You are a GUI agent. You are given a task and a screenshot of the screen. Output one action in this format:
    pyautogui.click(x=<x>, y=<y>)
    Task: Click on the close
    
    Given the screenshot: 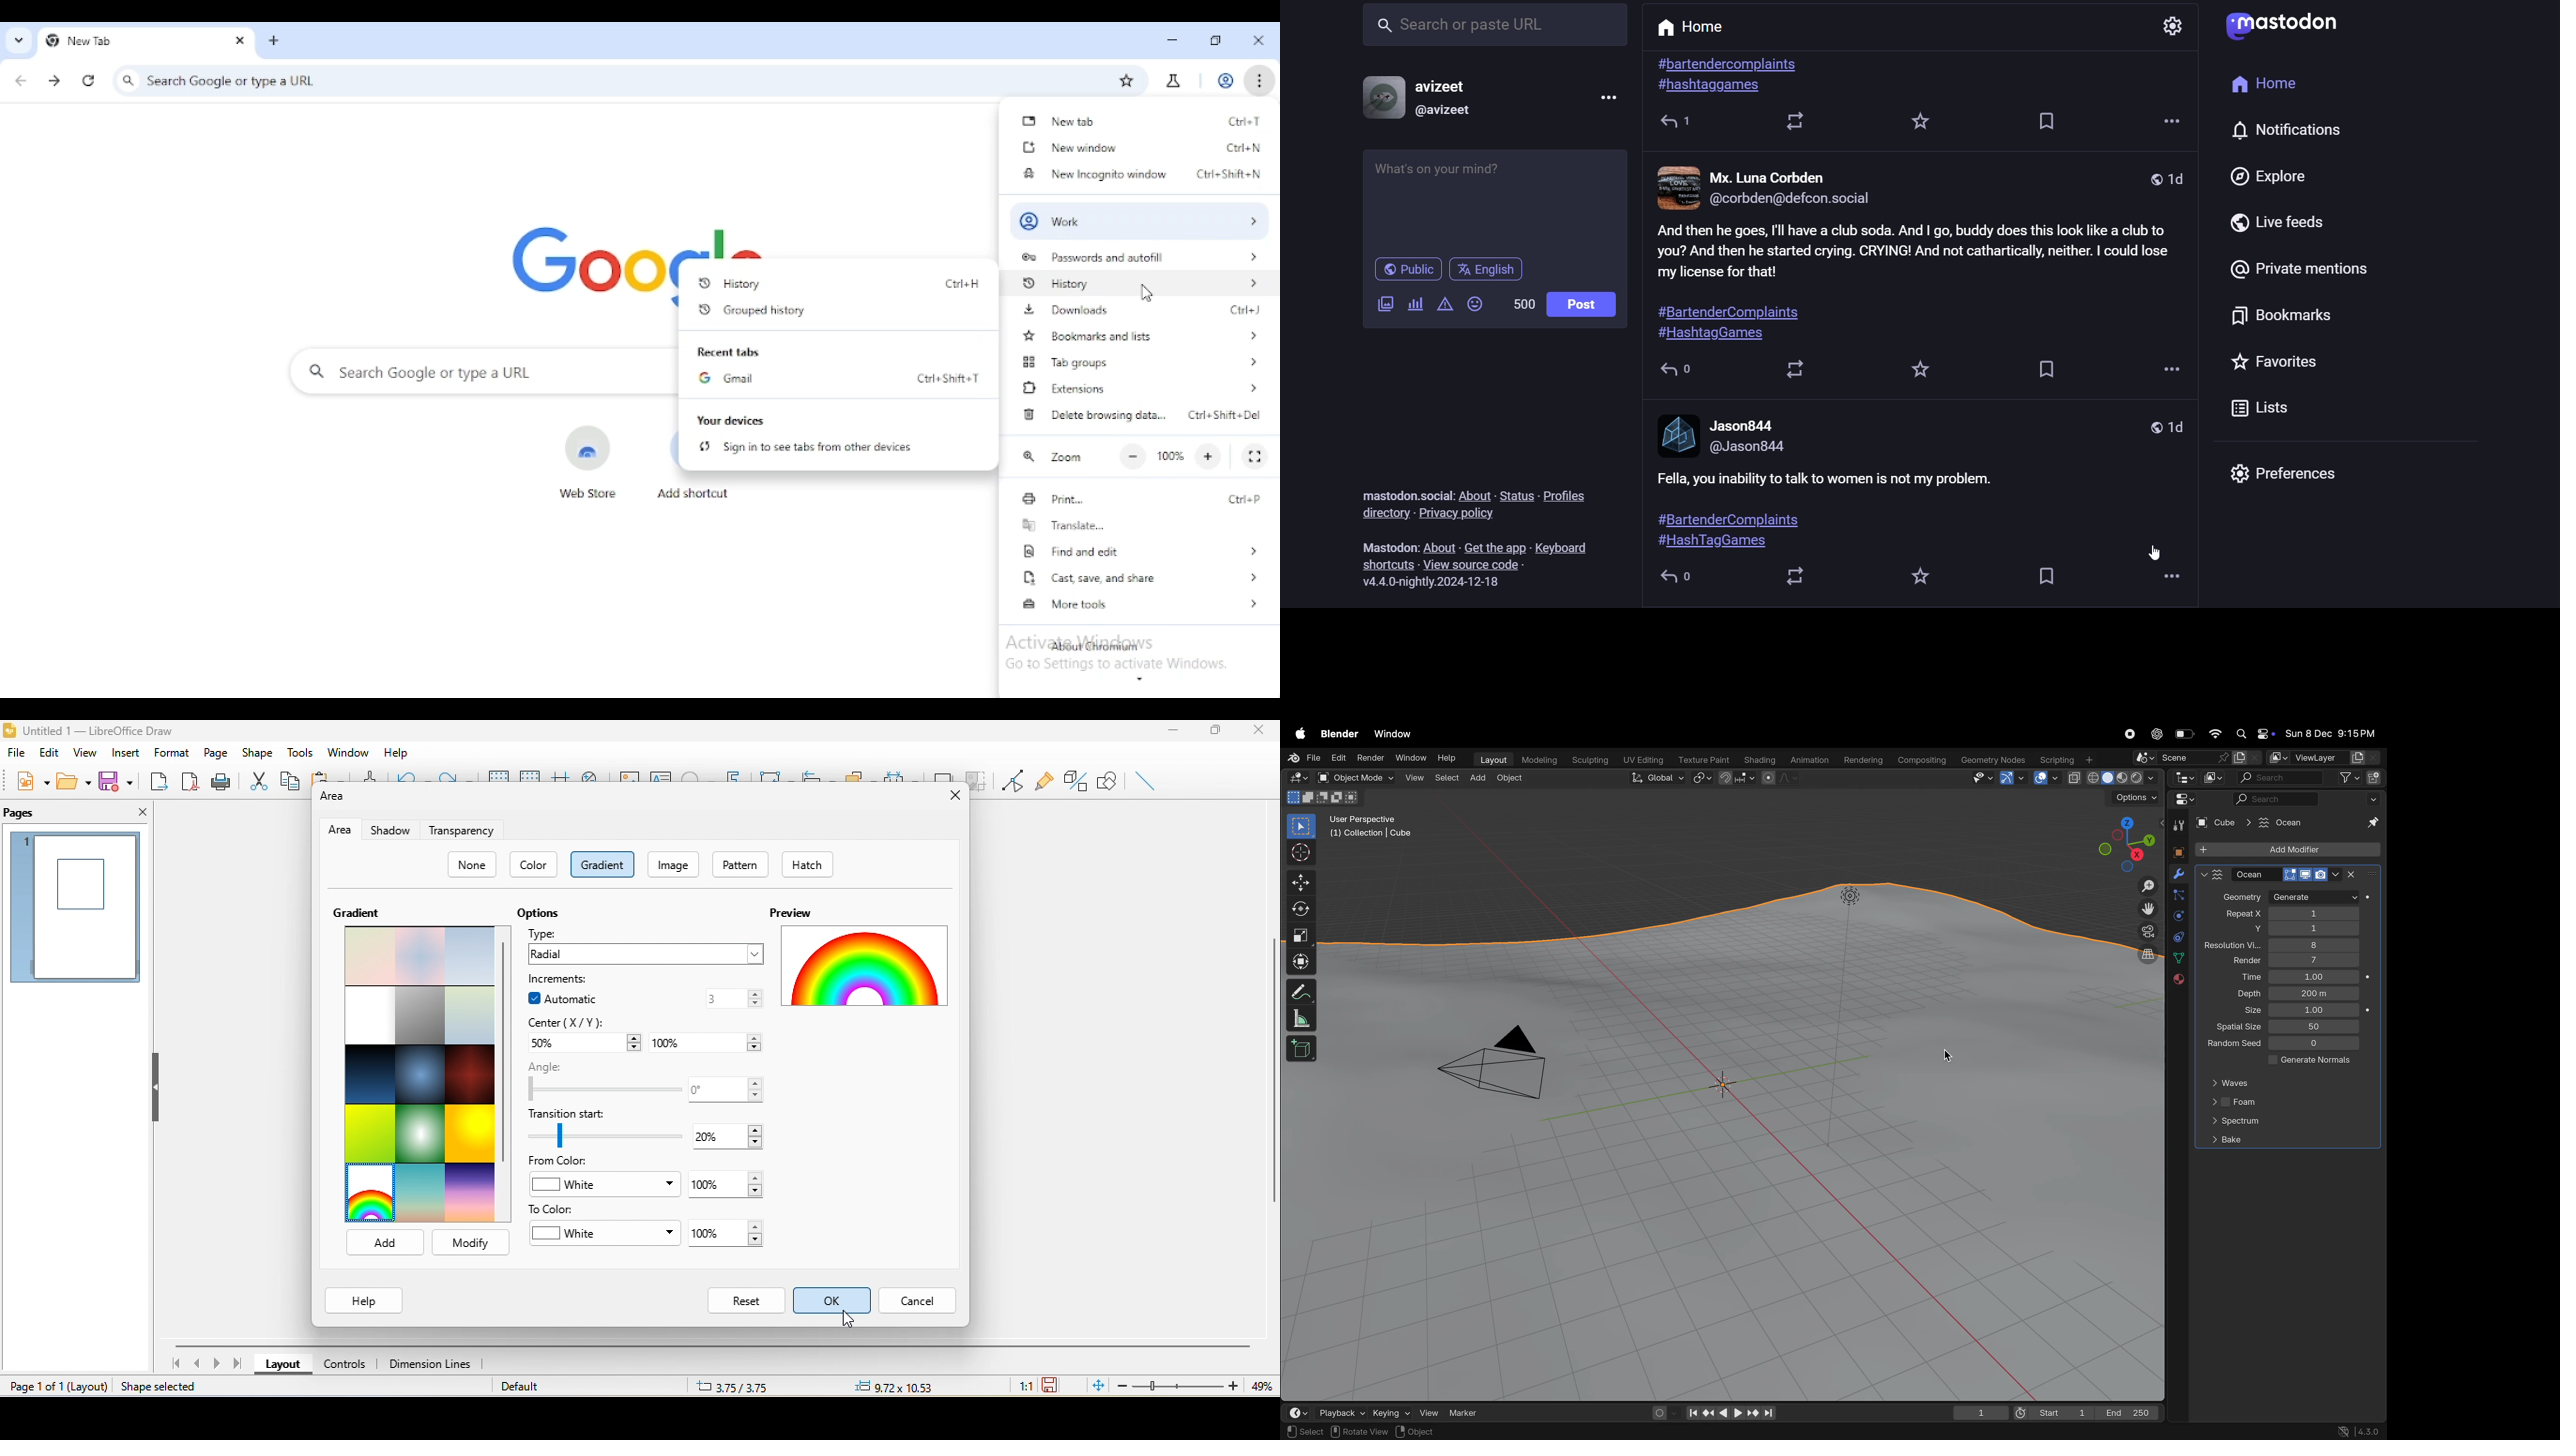 What is the action you would take?
    pyautogui.click(x=137, y=814)
    